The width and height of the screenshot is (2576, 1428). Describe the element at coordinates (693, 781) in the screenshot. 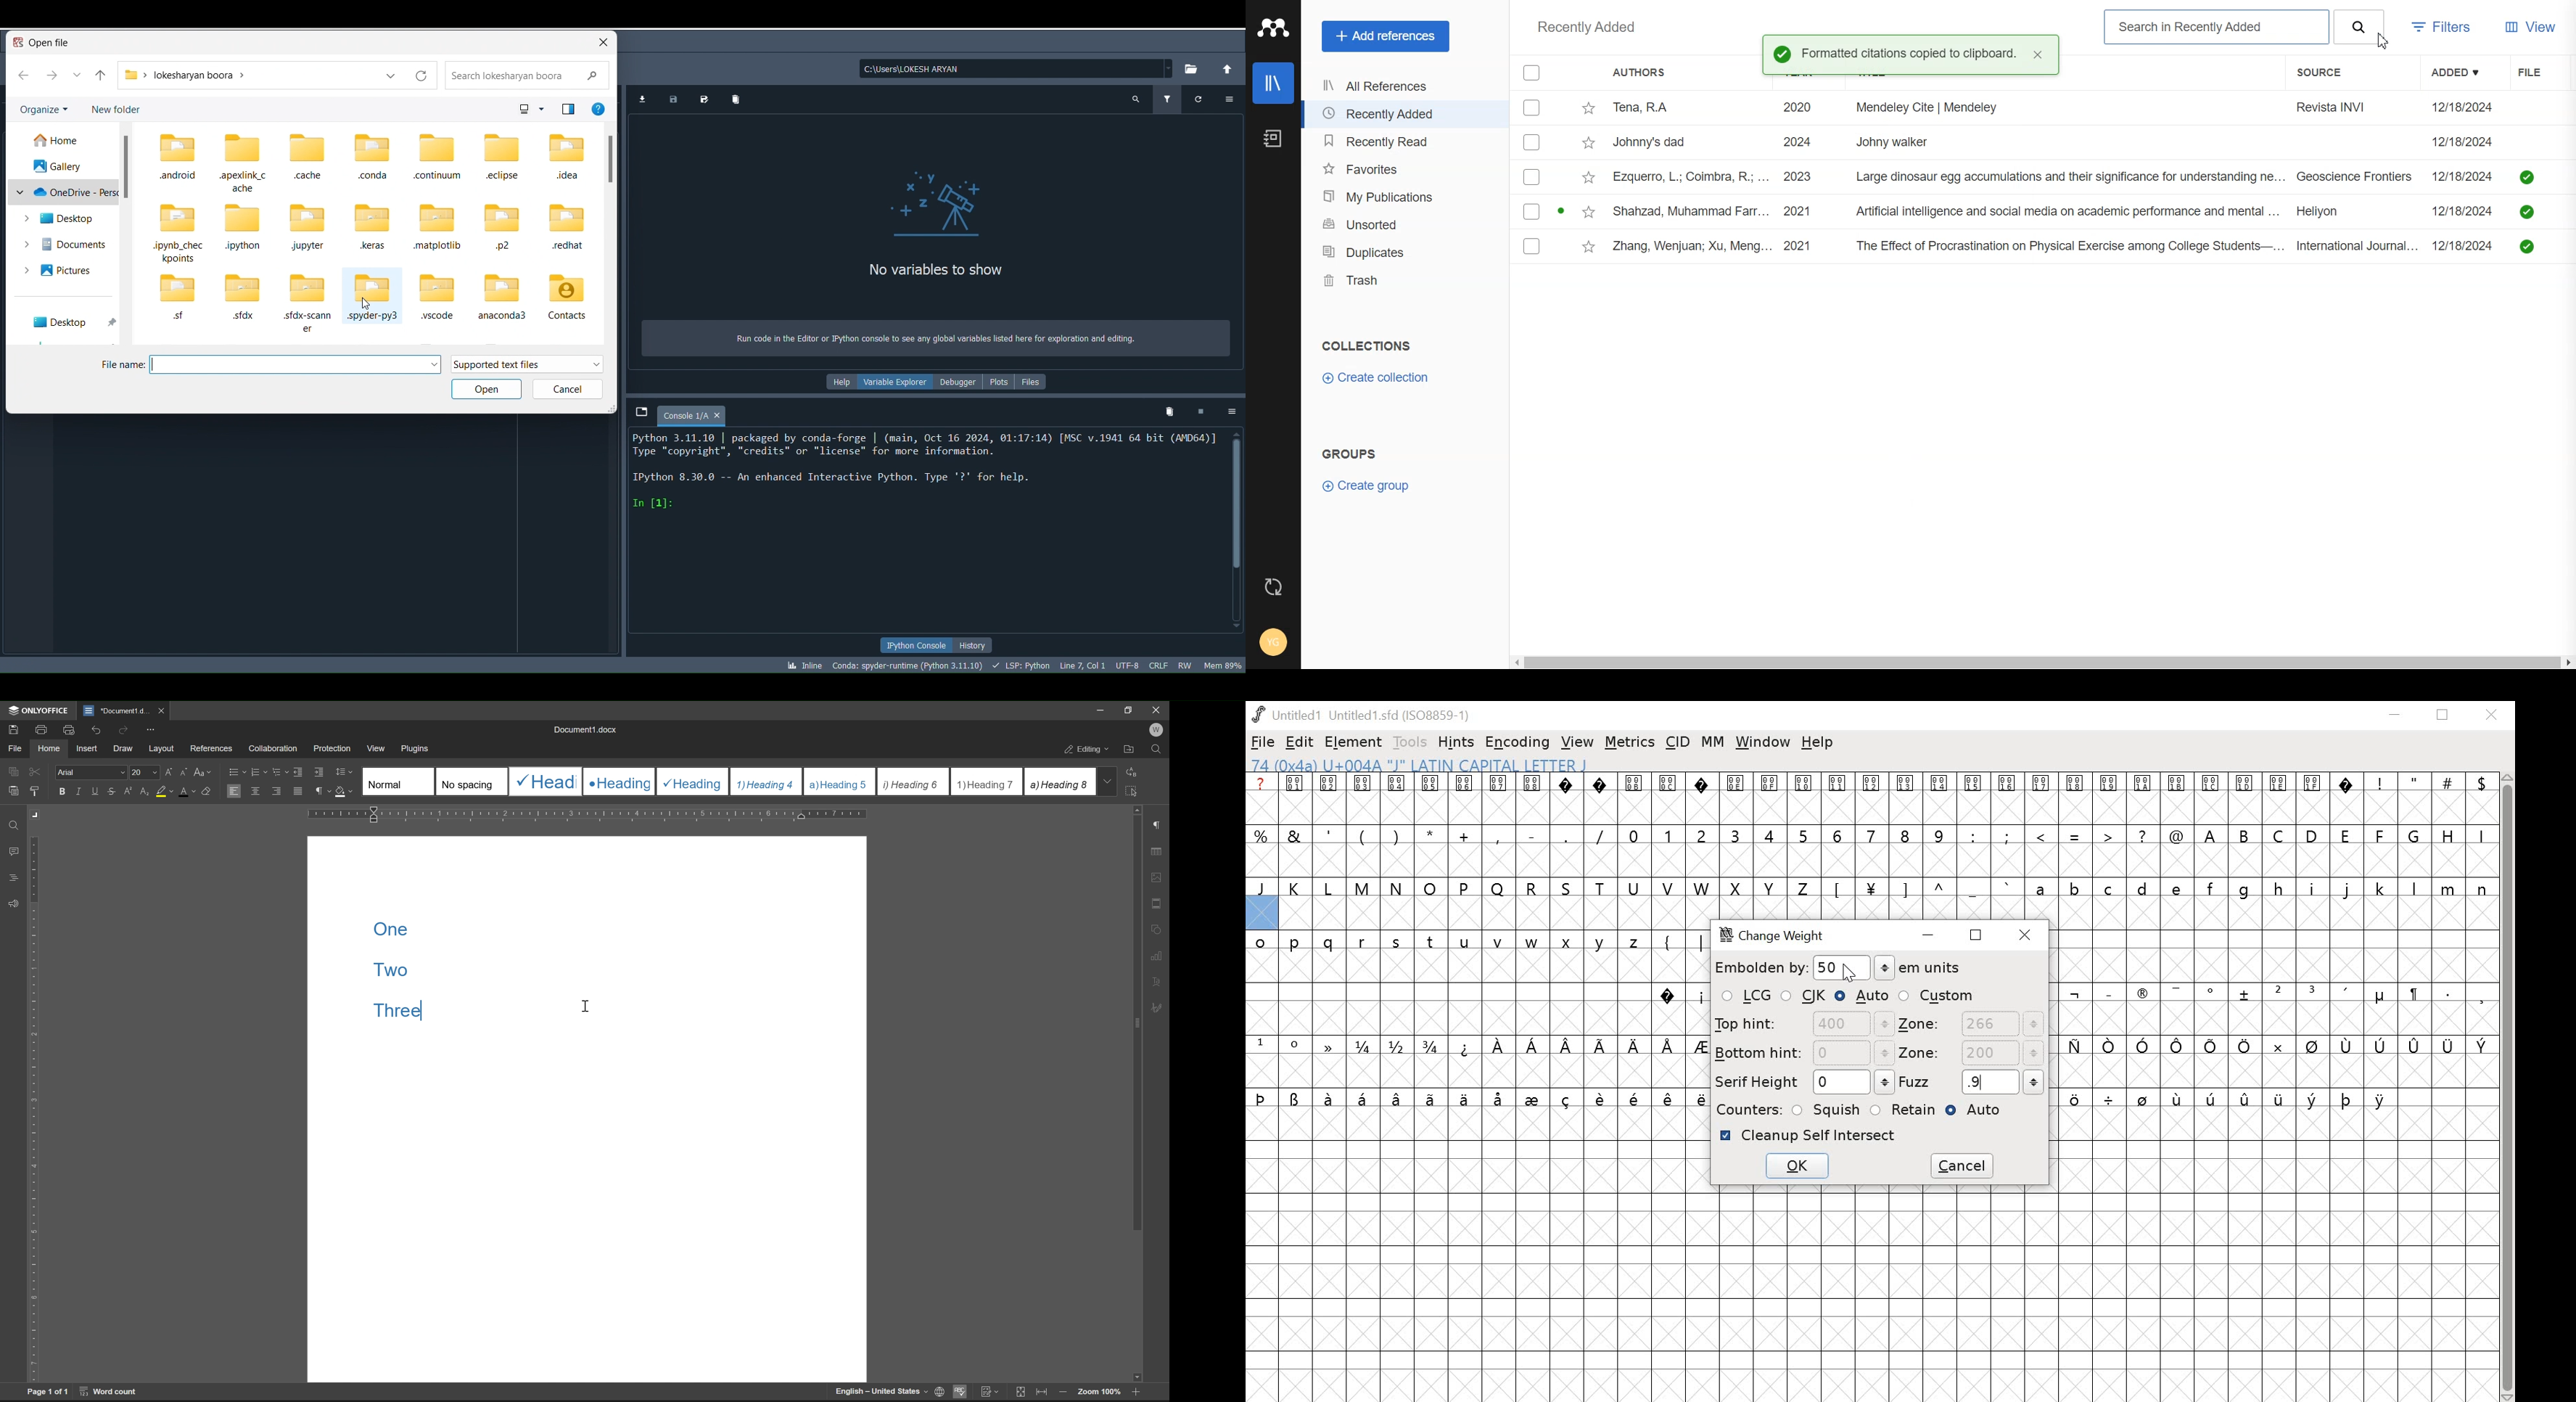

I see `Heading 3` at that location.